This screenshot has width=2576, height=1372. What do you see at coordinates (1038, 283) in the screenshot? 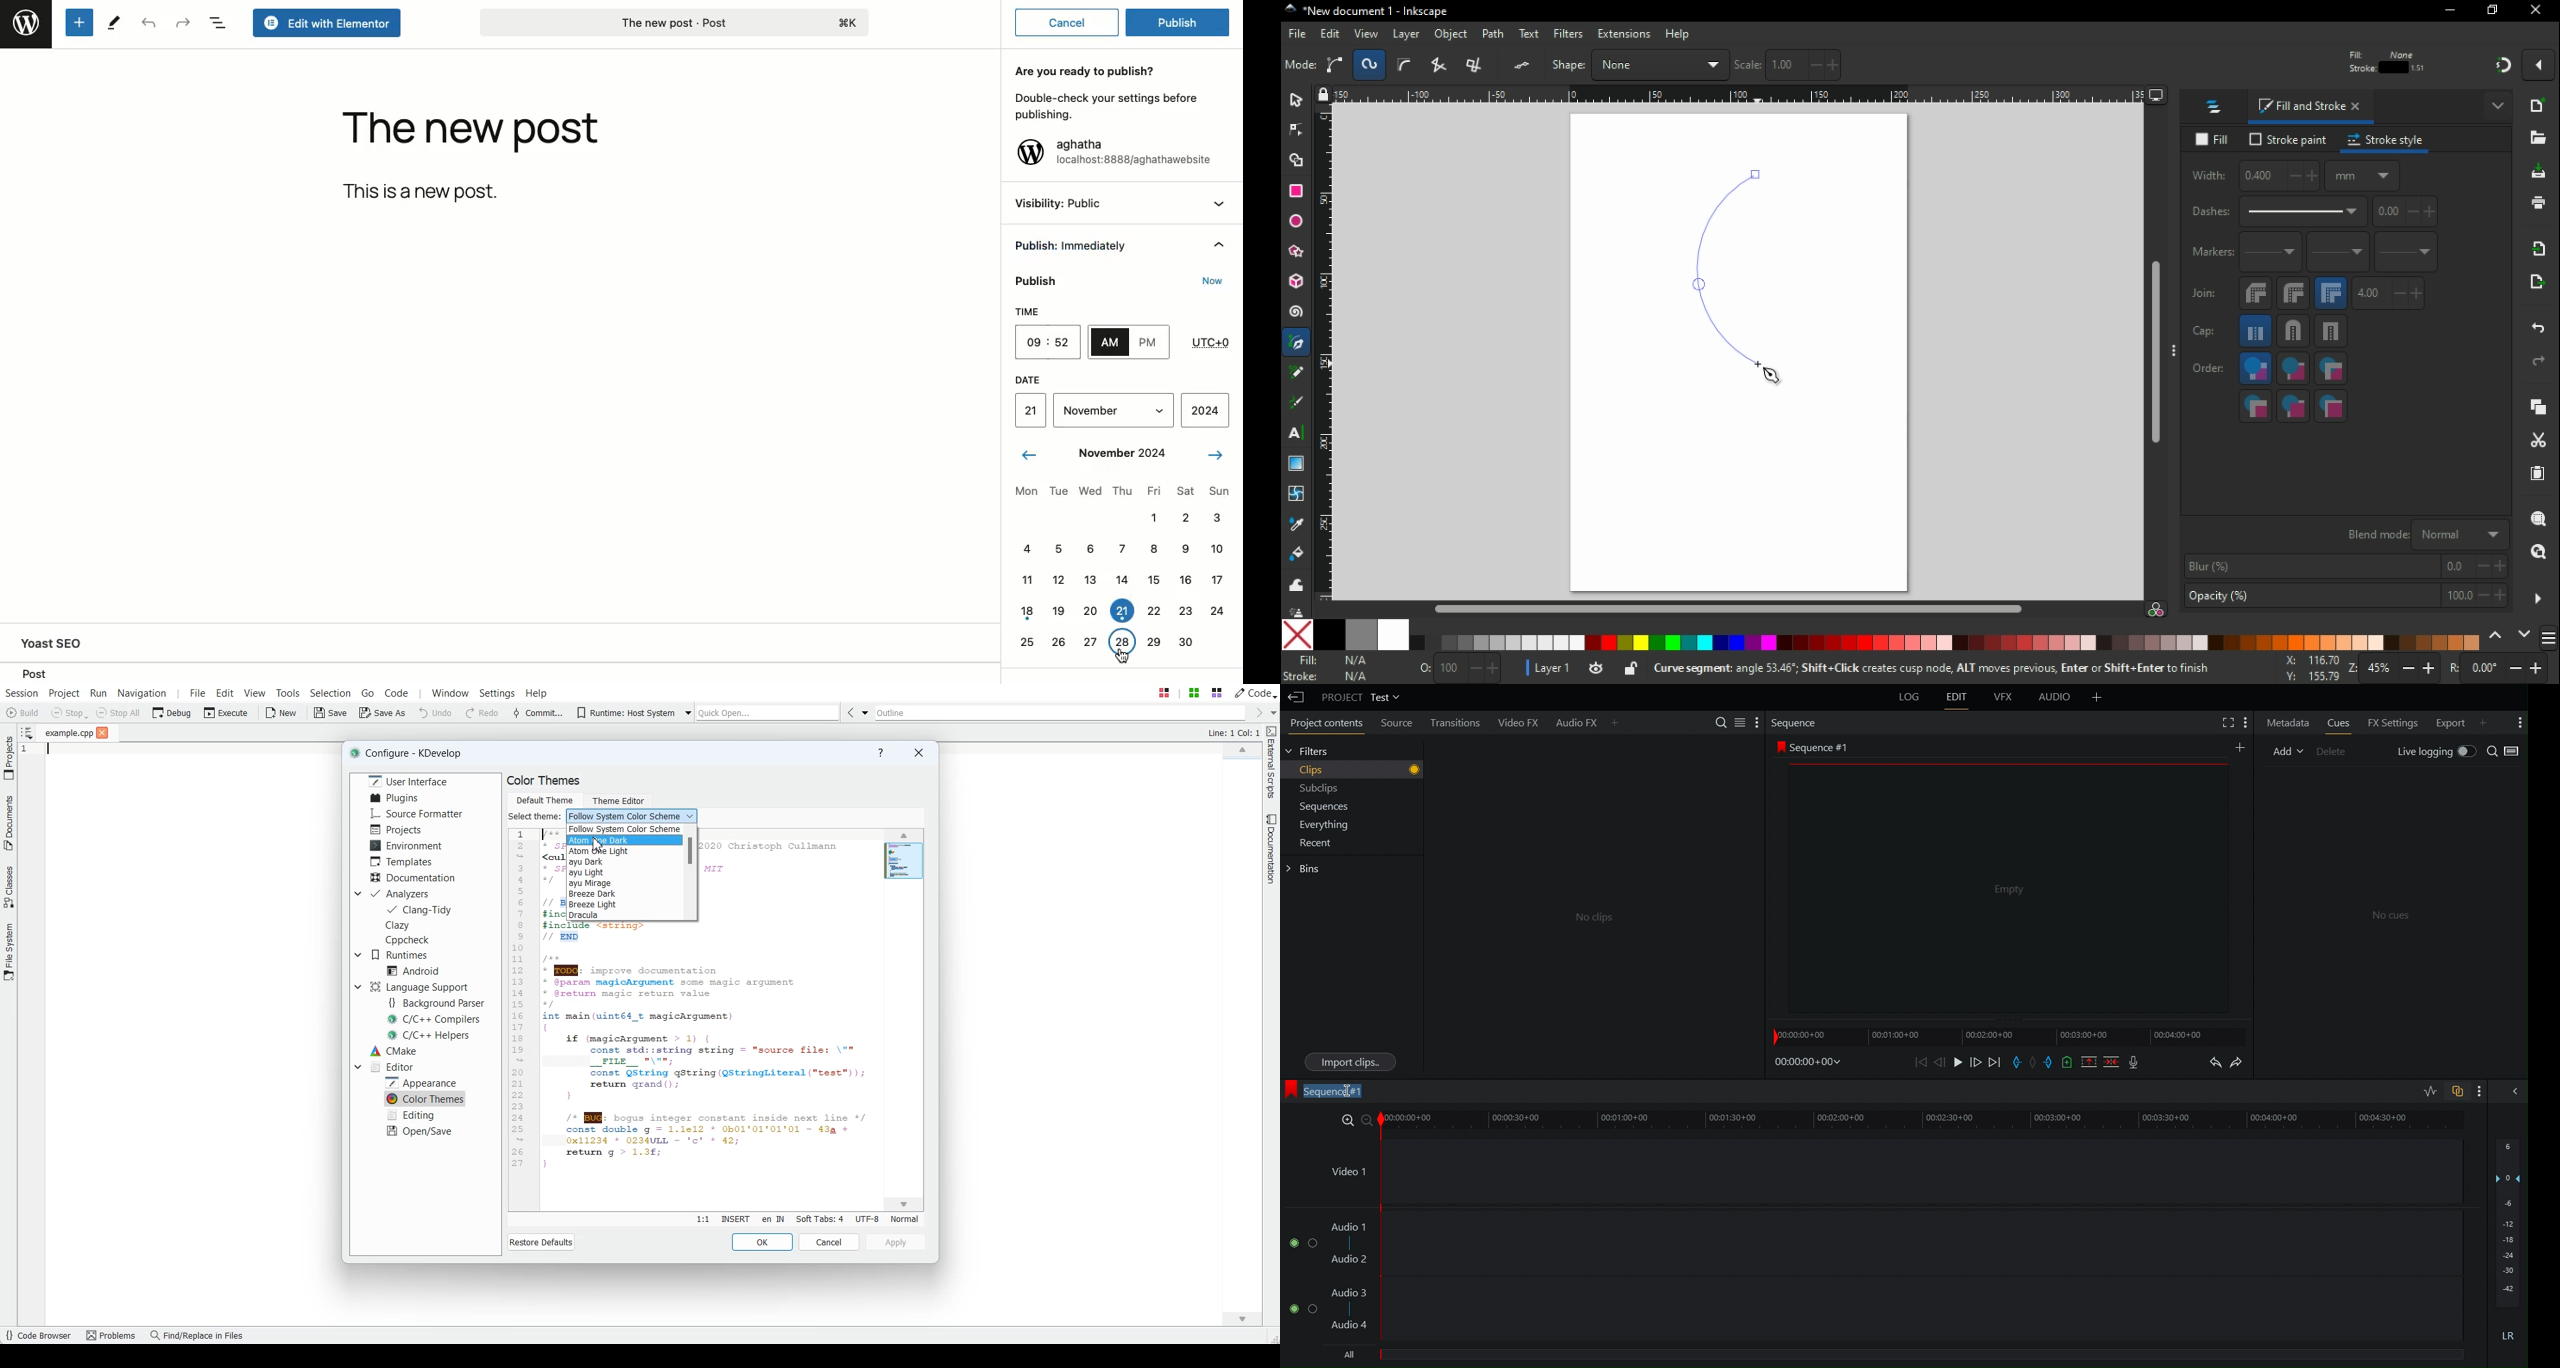
I see `Publish` at bounding box center [1038, 283].